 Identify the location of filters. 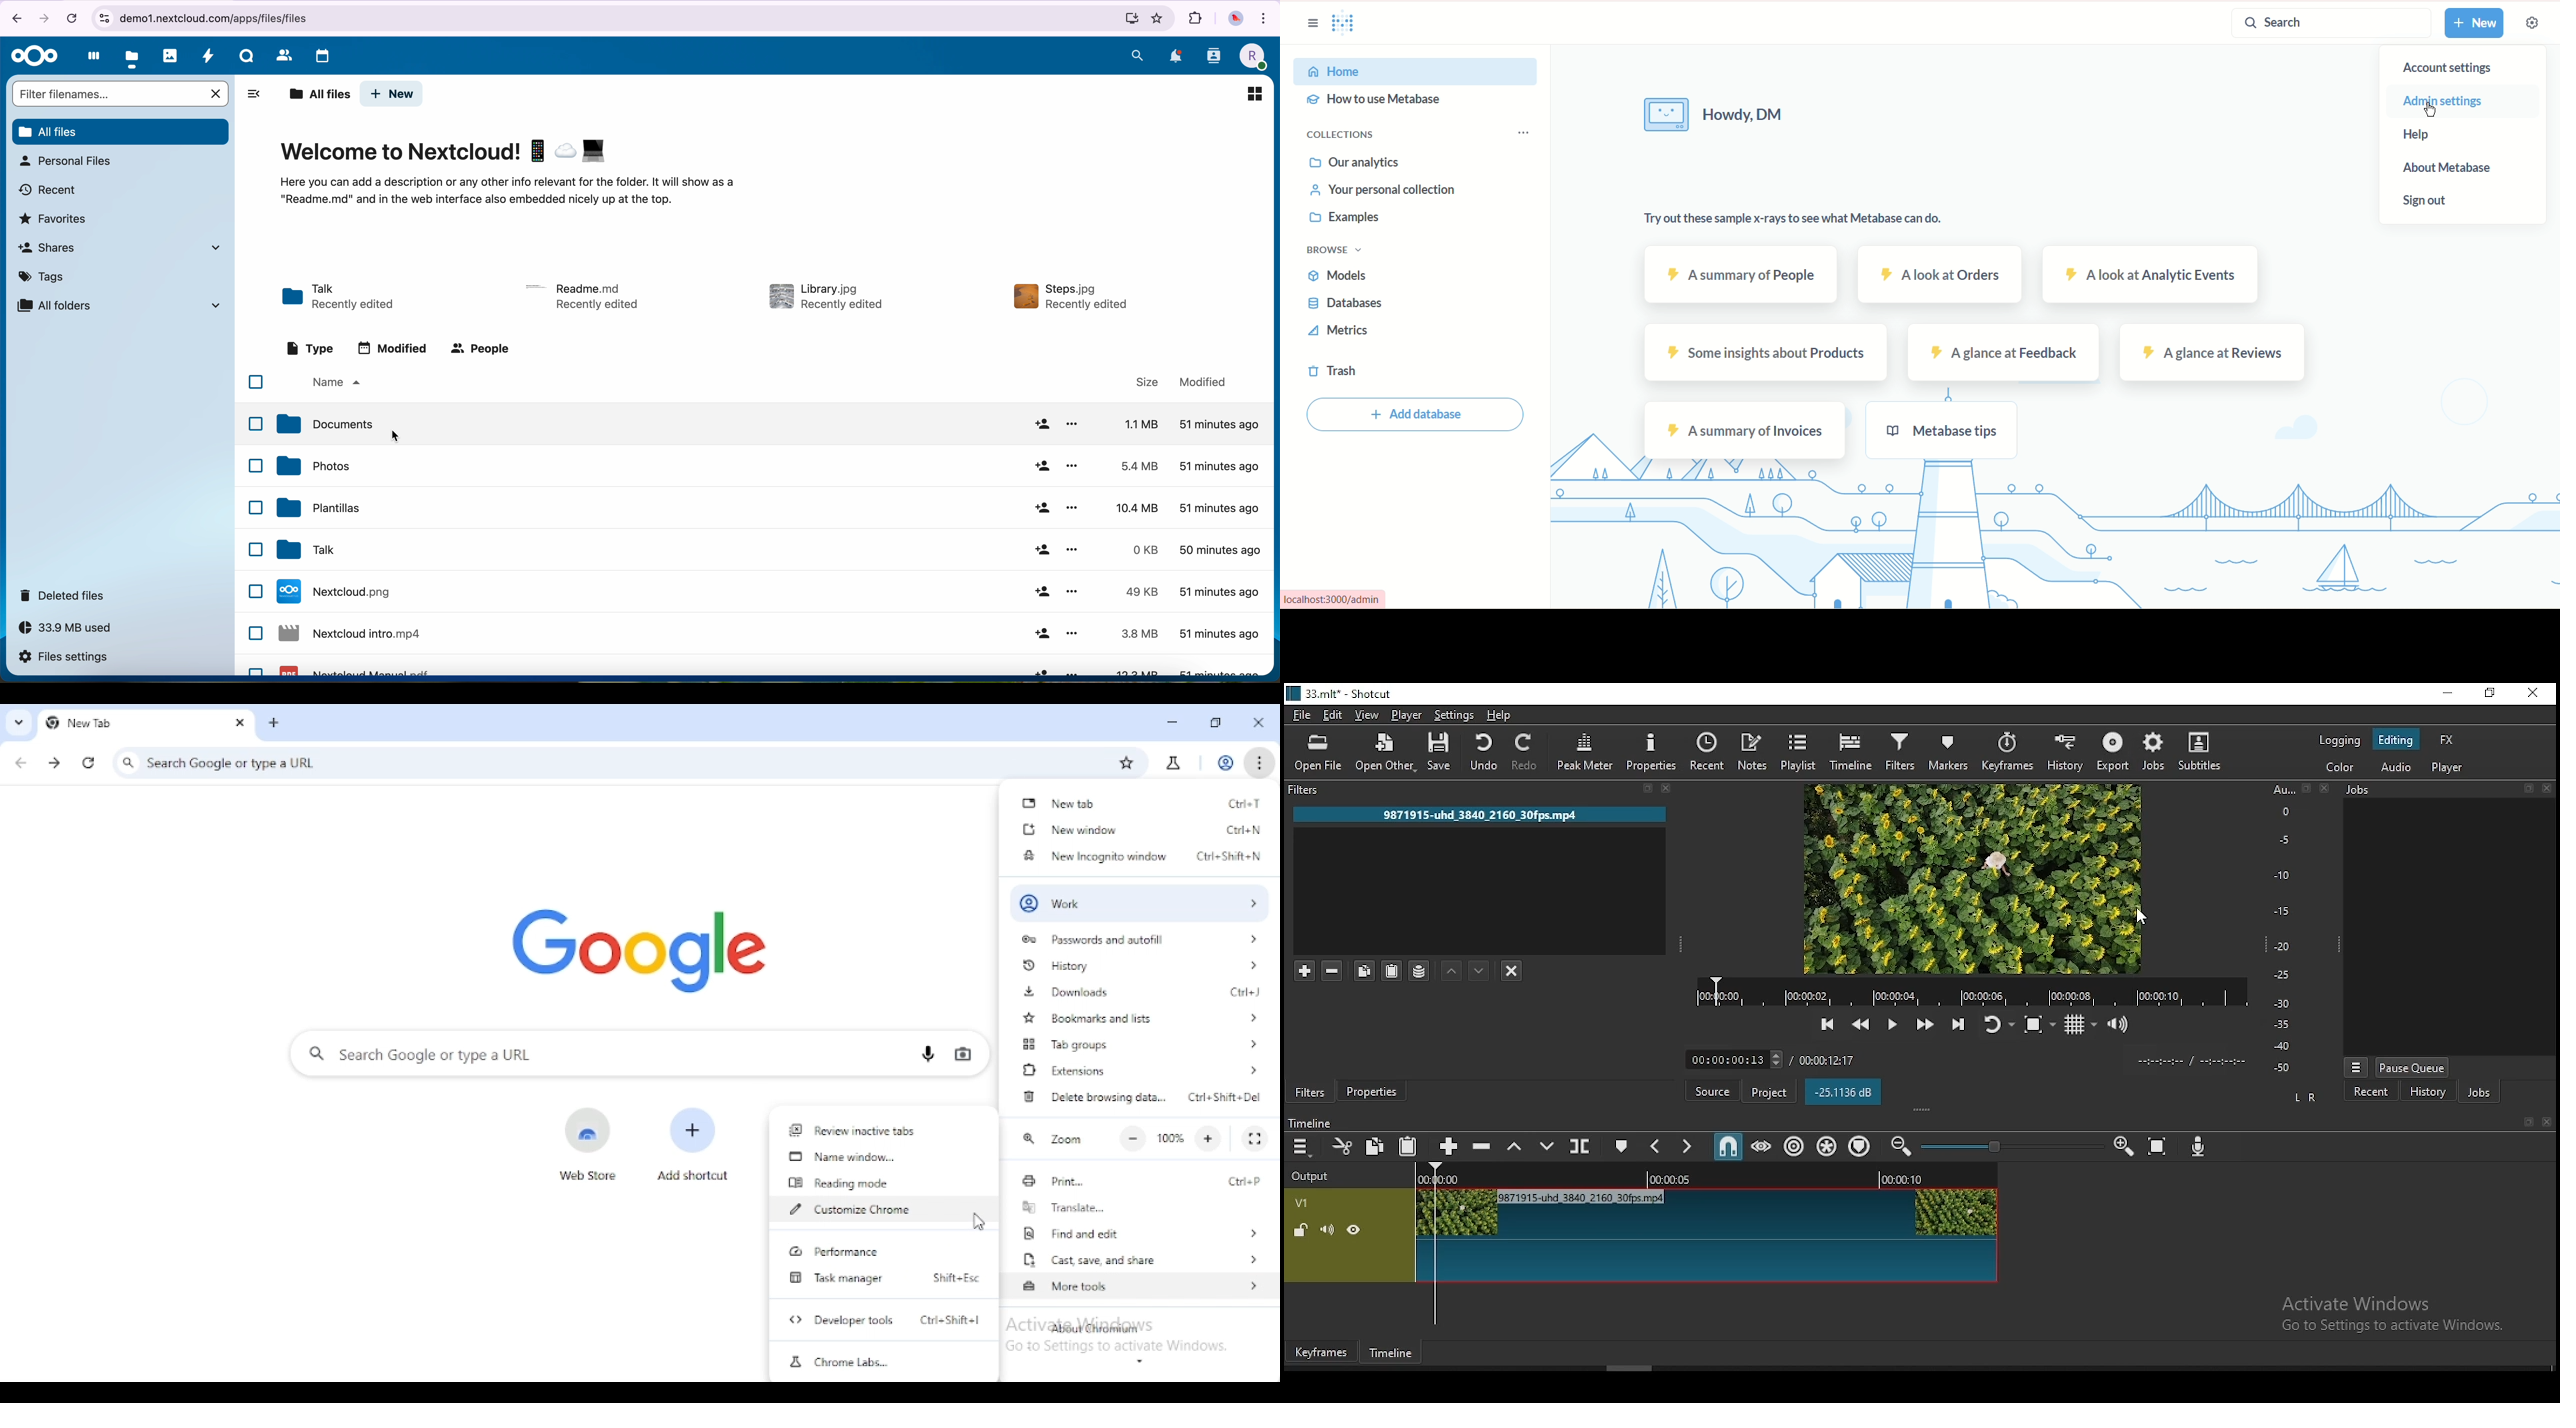
(1306, 792).